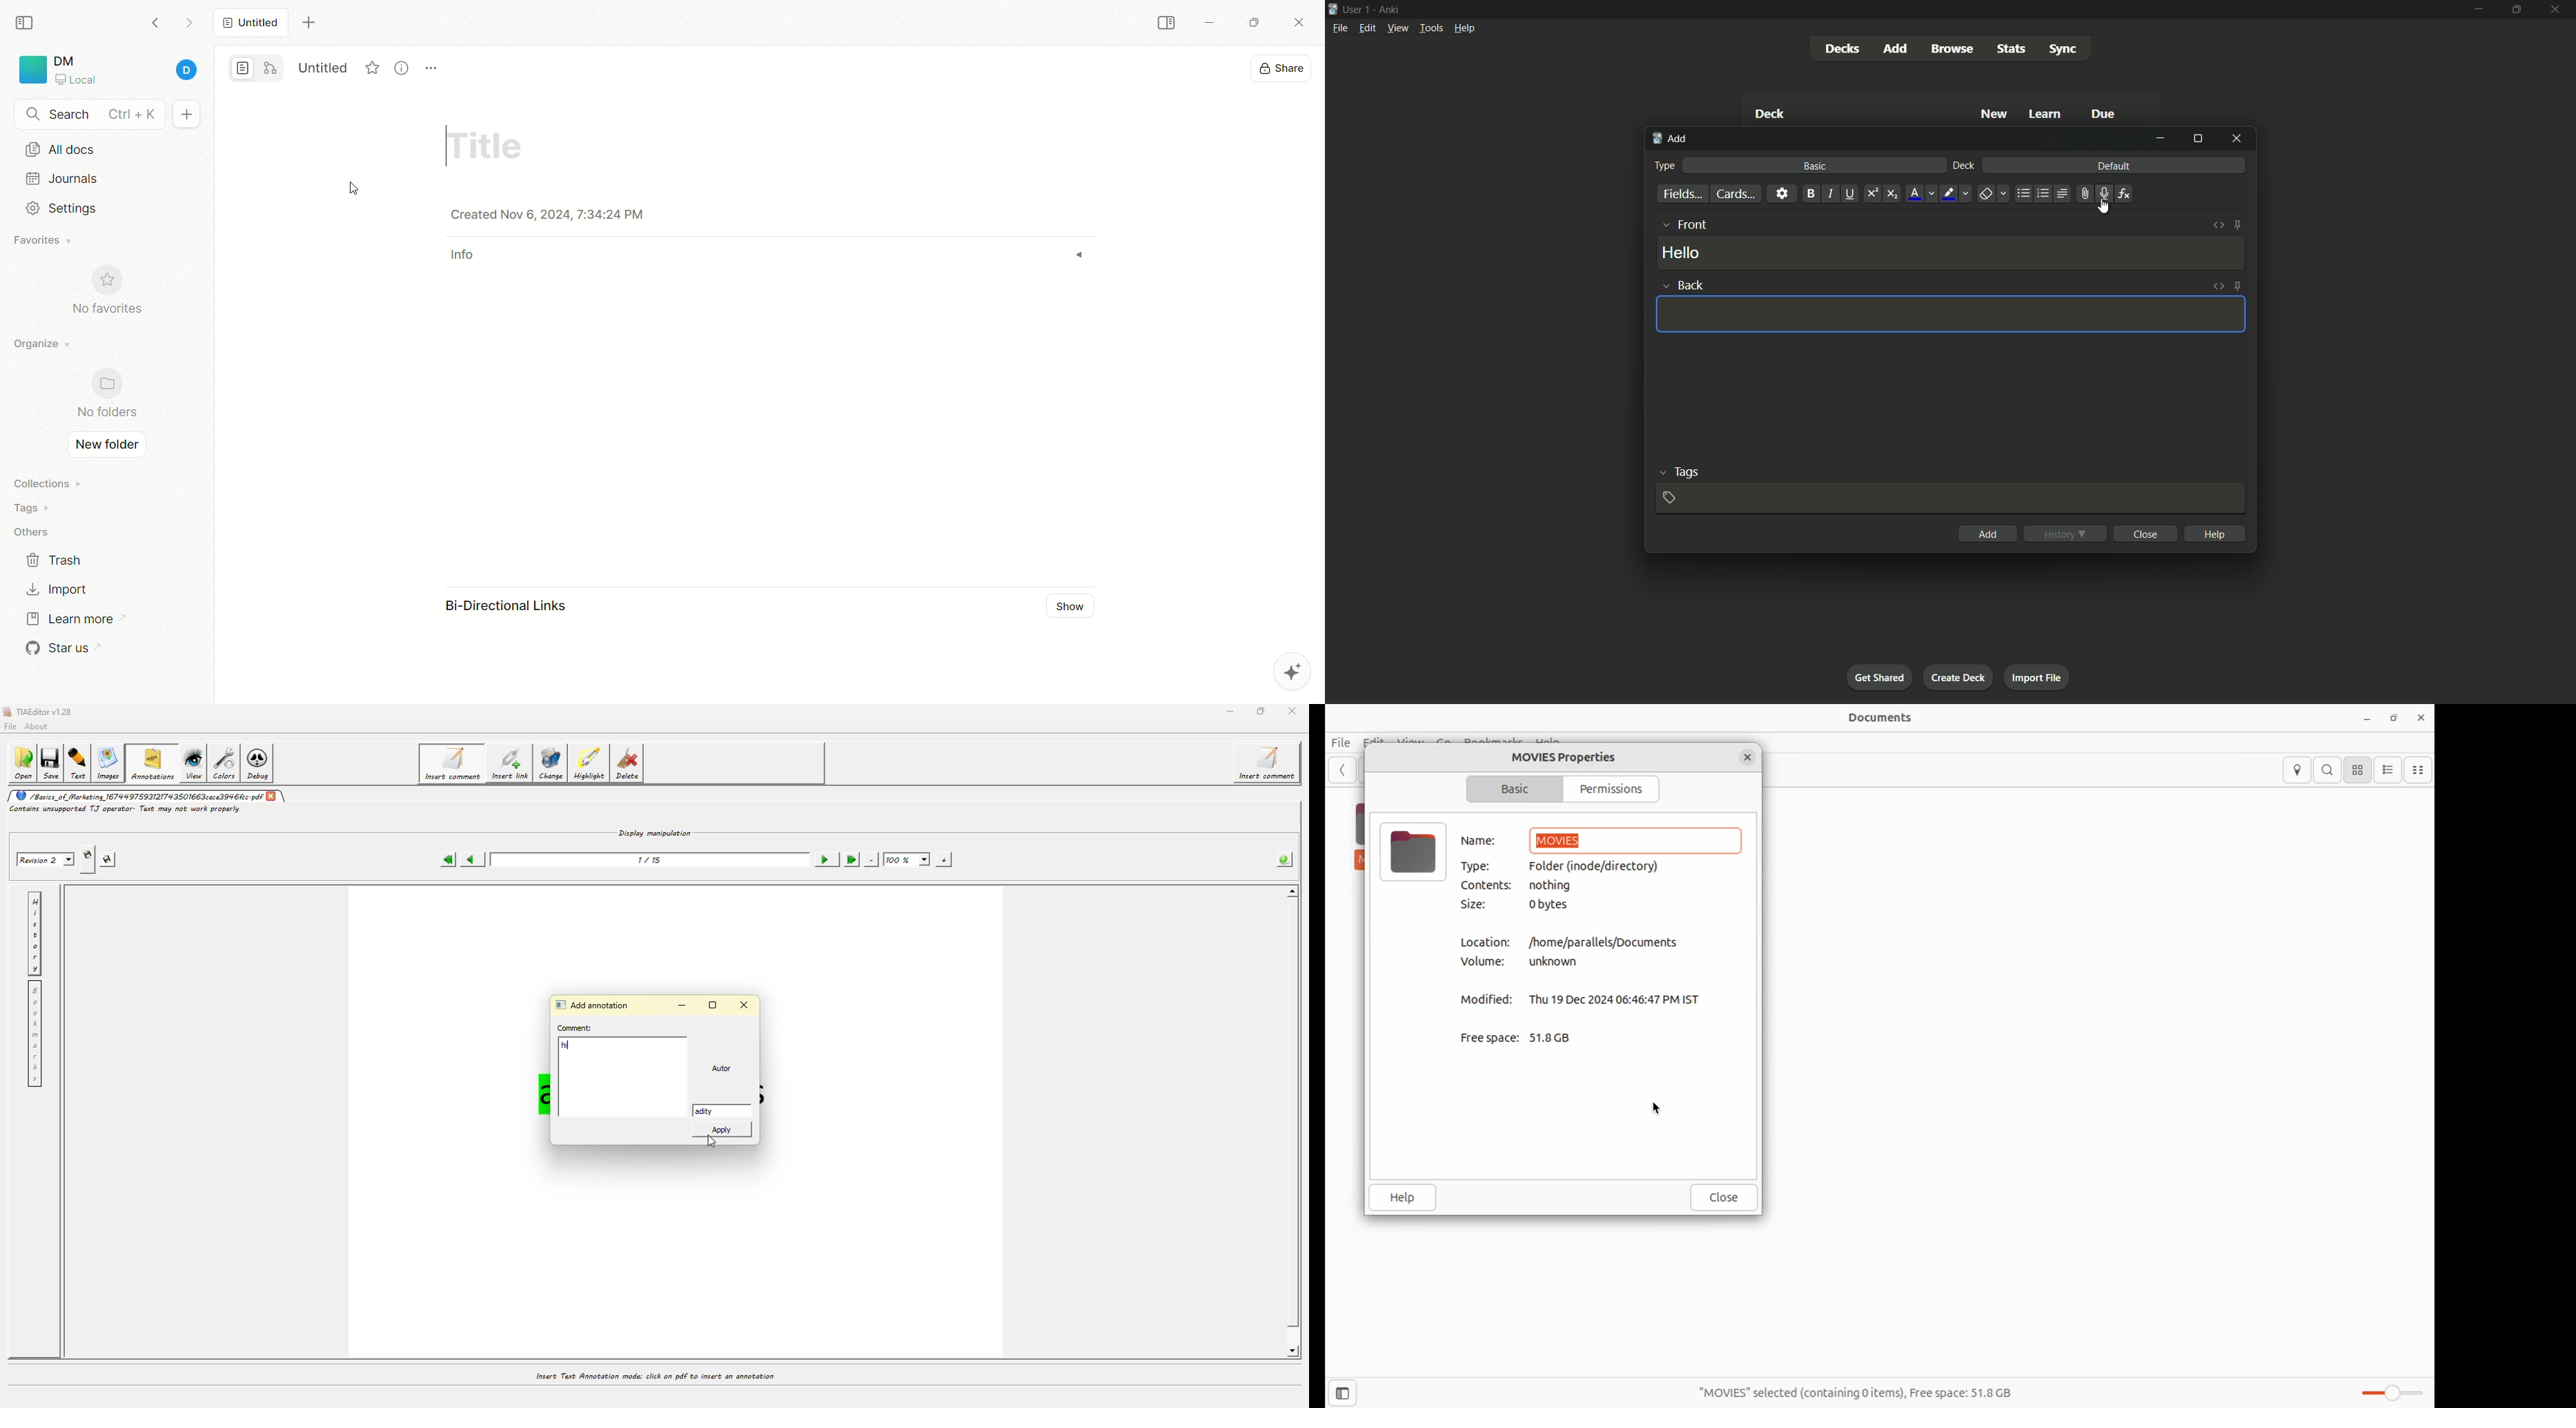  What do you see at coordinates (1957, 194) in the screenshot?
I see `highlight text` at bounding box center [1957, 194].